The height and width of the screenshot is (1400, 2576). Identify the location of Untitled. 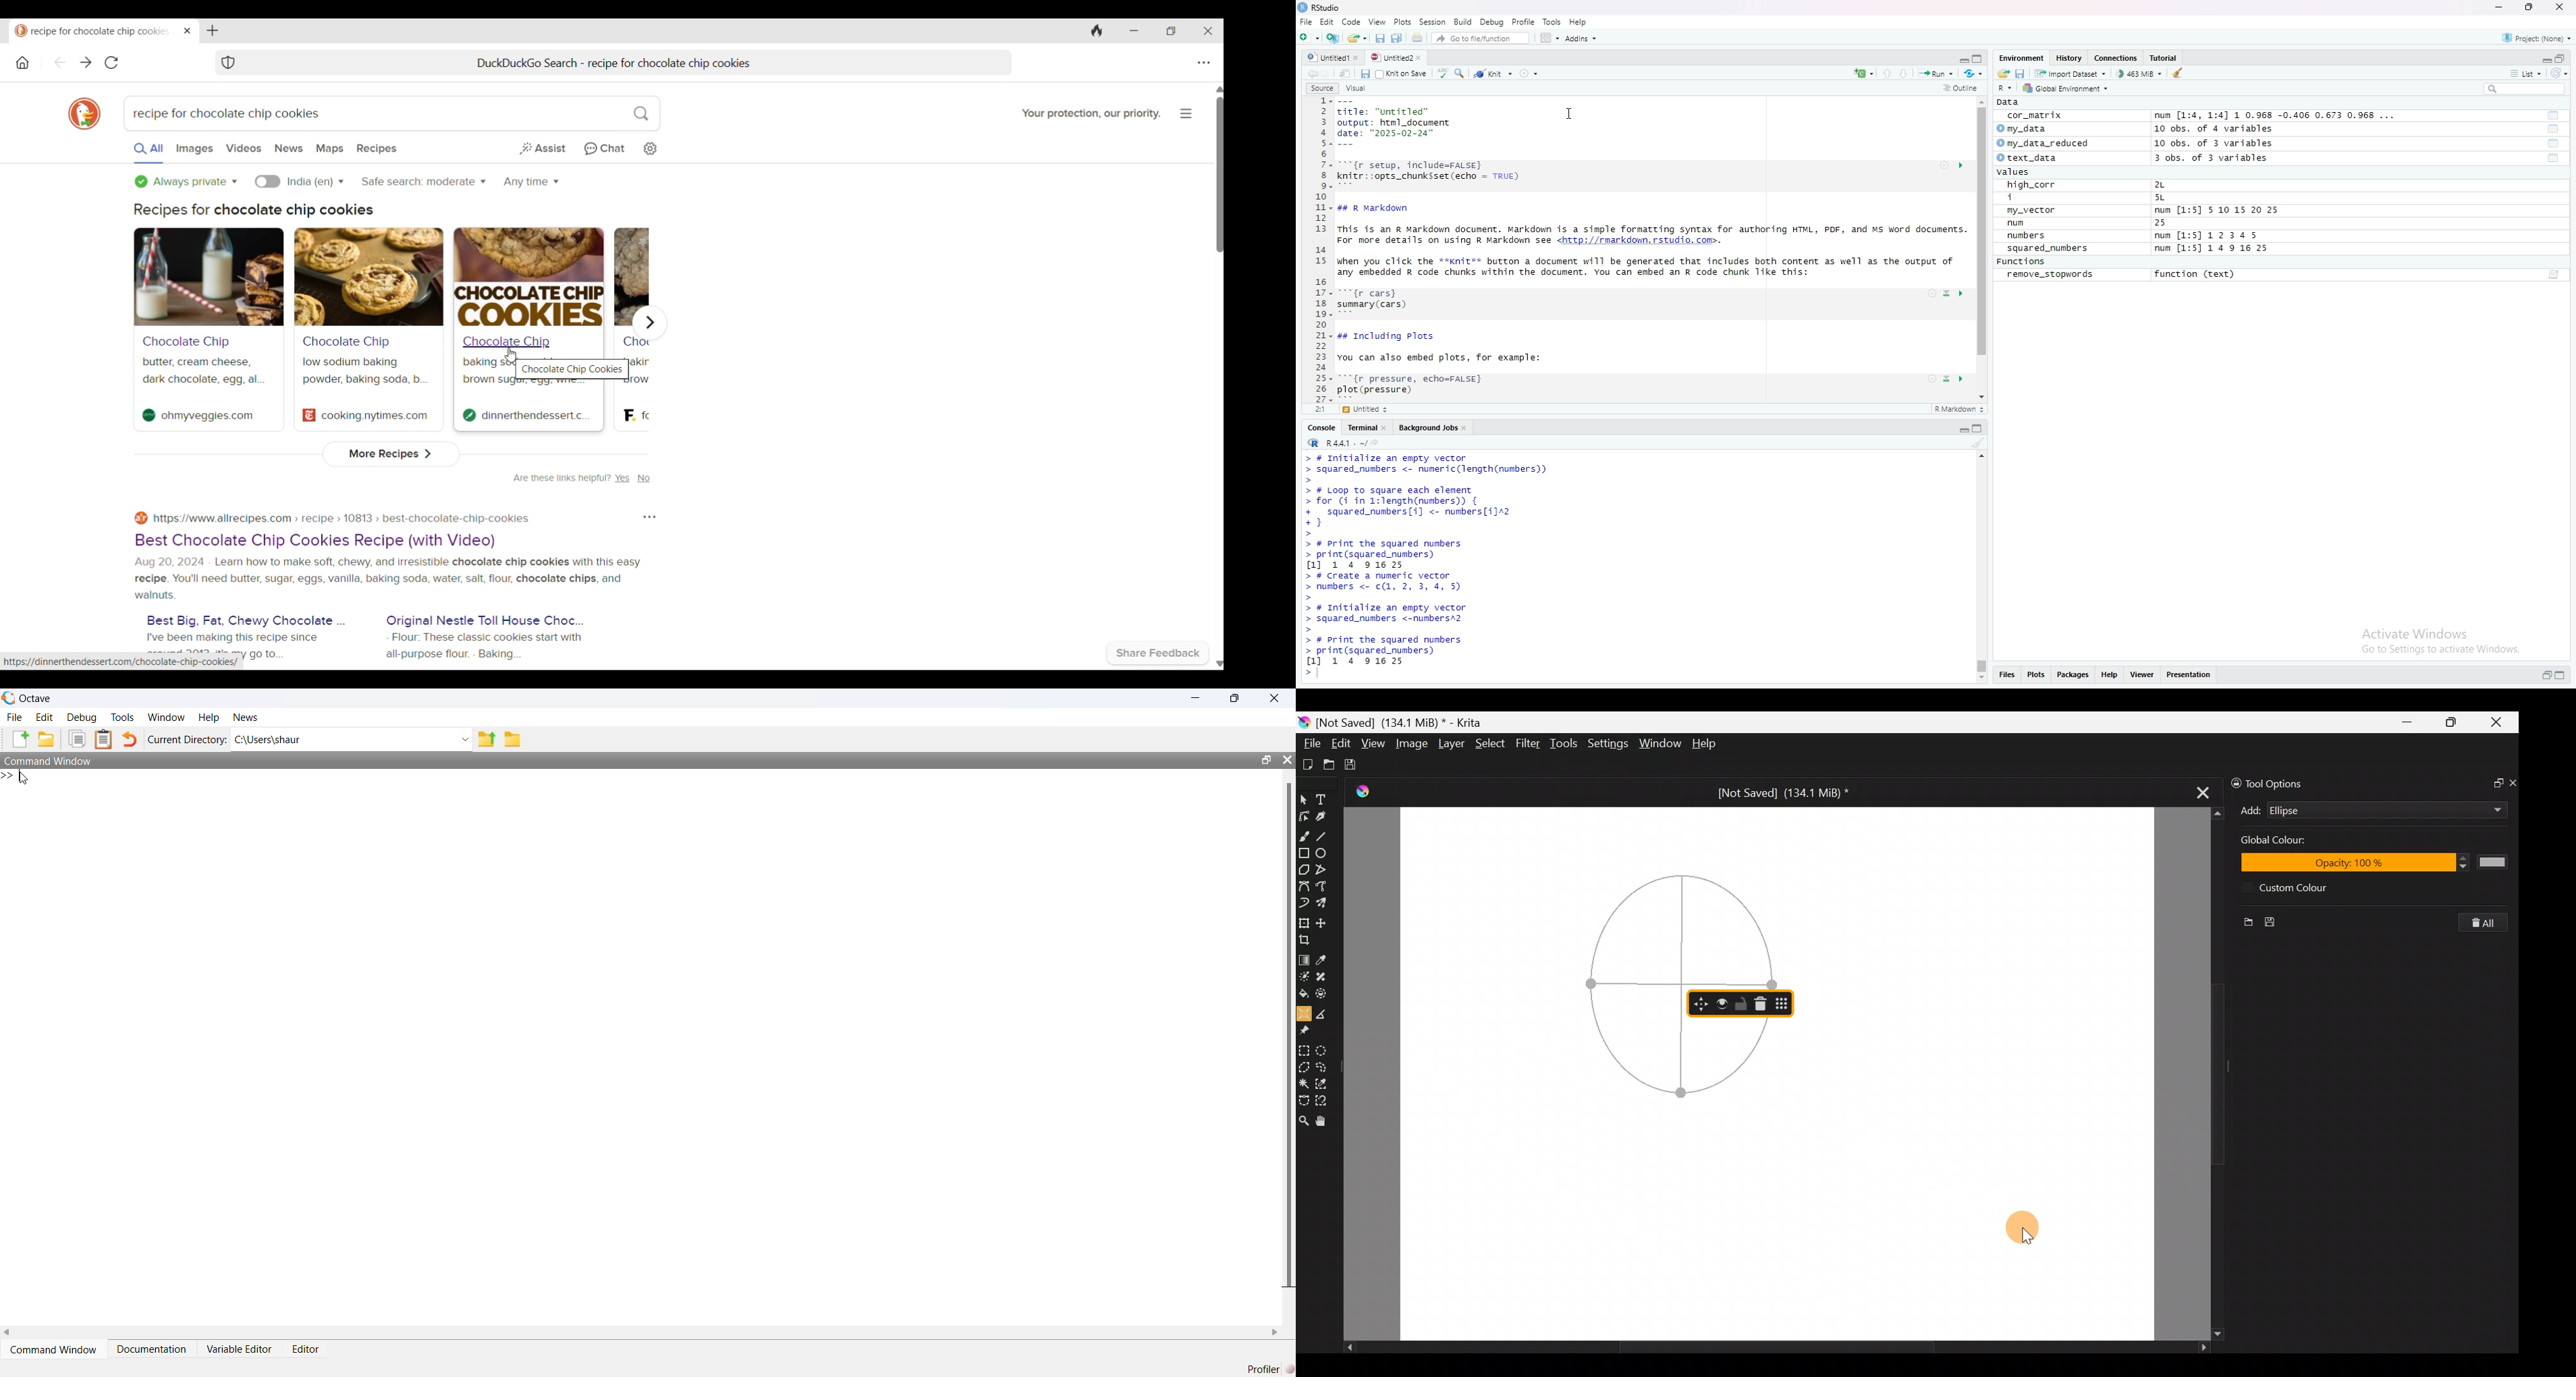
(1363, 409).